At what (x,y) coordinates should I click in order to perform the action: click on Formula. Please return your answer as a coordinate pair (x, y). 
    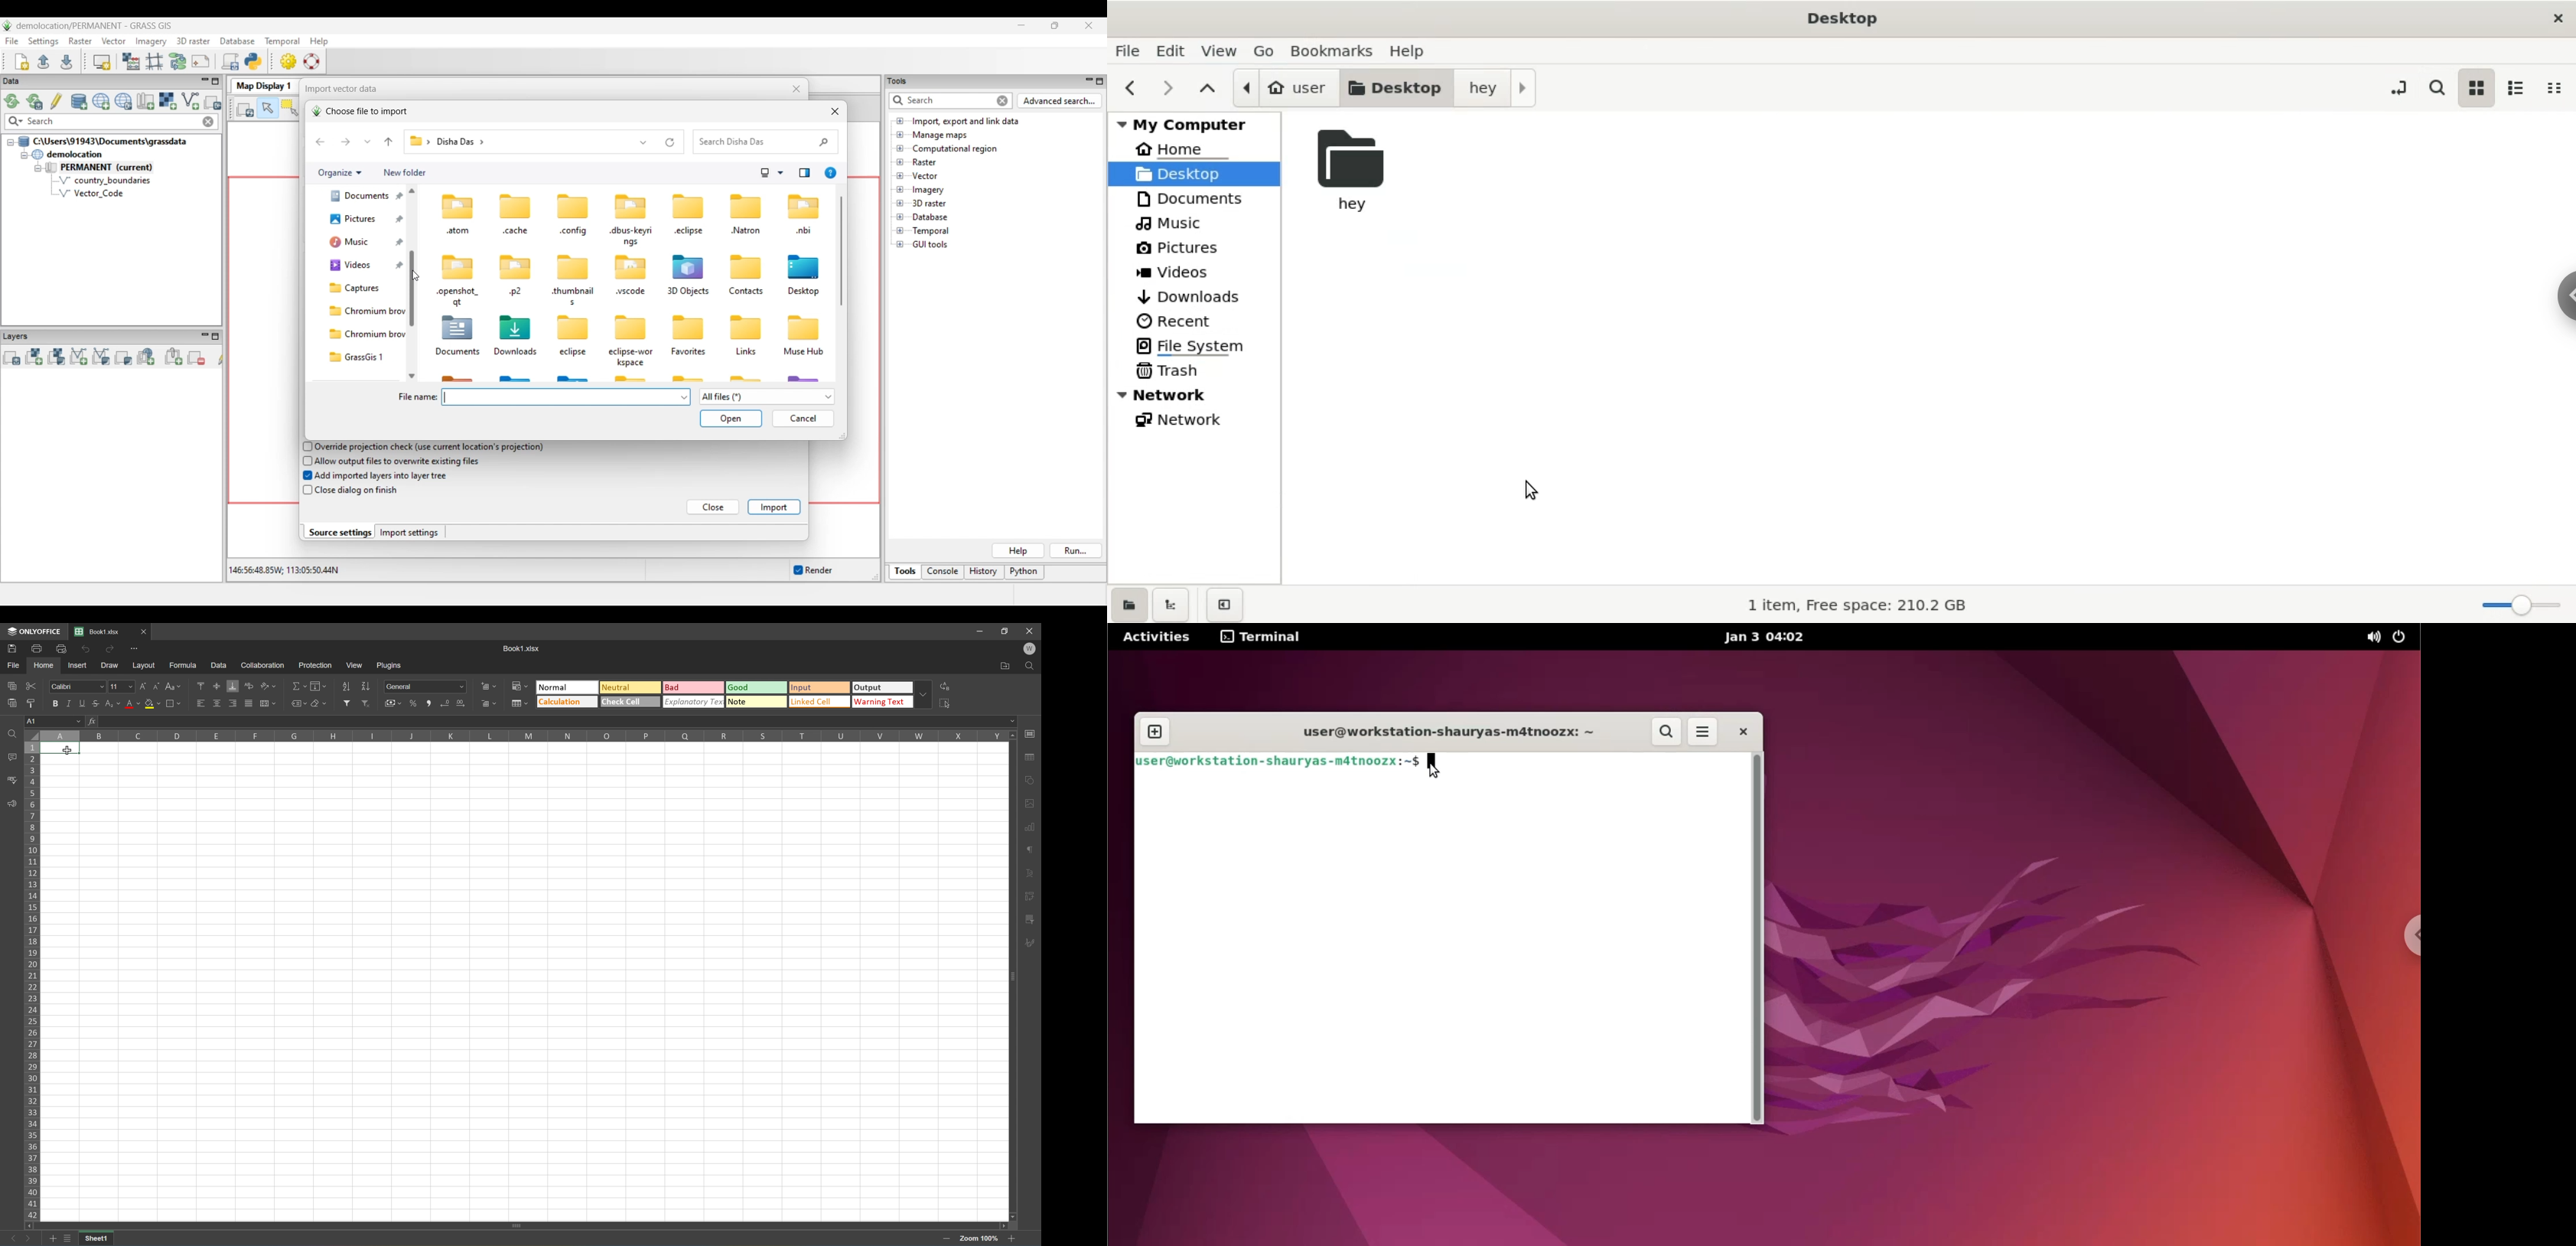
    Looking at the image, I should click on (186, 665).